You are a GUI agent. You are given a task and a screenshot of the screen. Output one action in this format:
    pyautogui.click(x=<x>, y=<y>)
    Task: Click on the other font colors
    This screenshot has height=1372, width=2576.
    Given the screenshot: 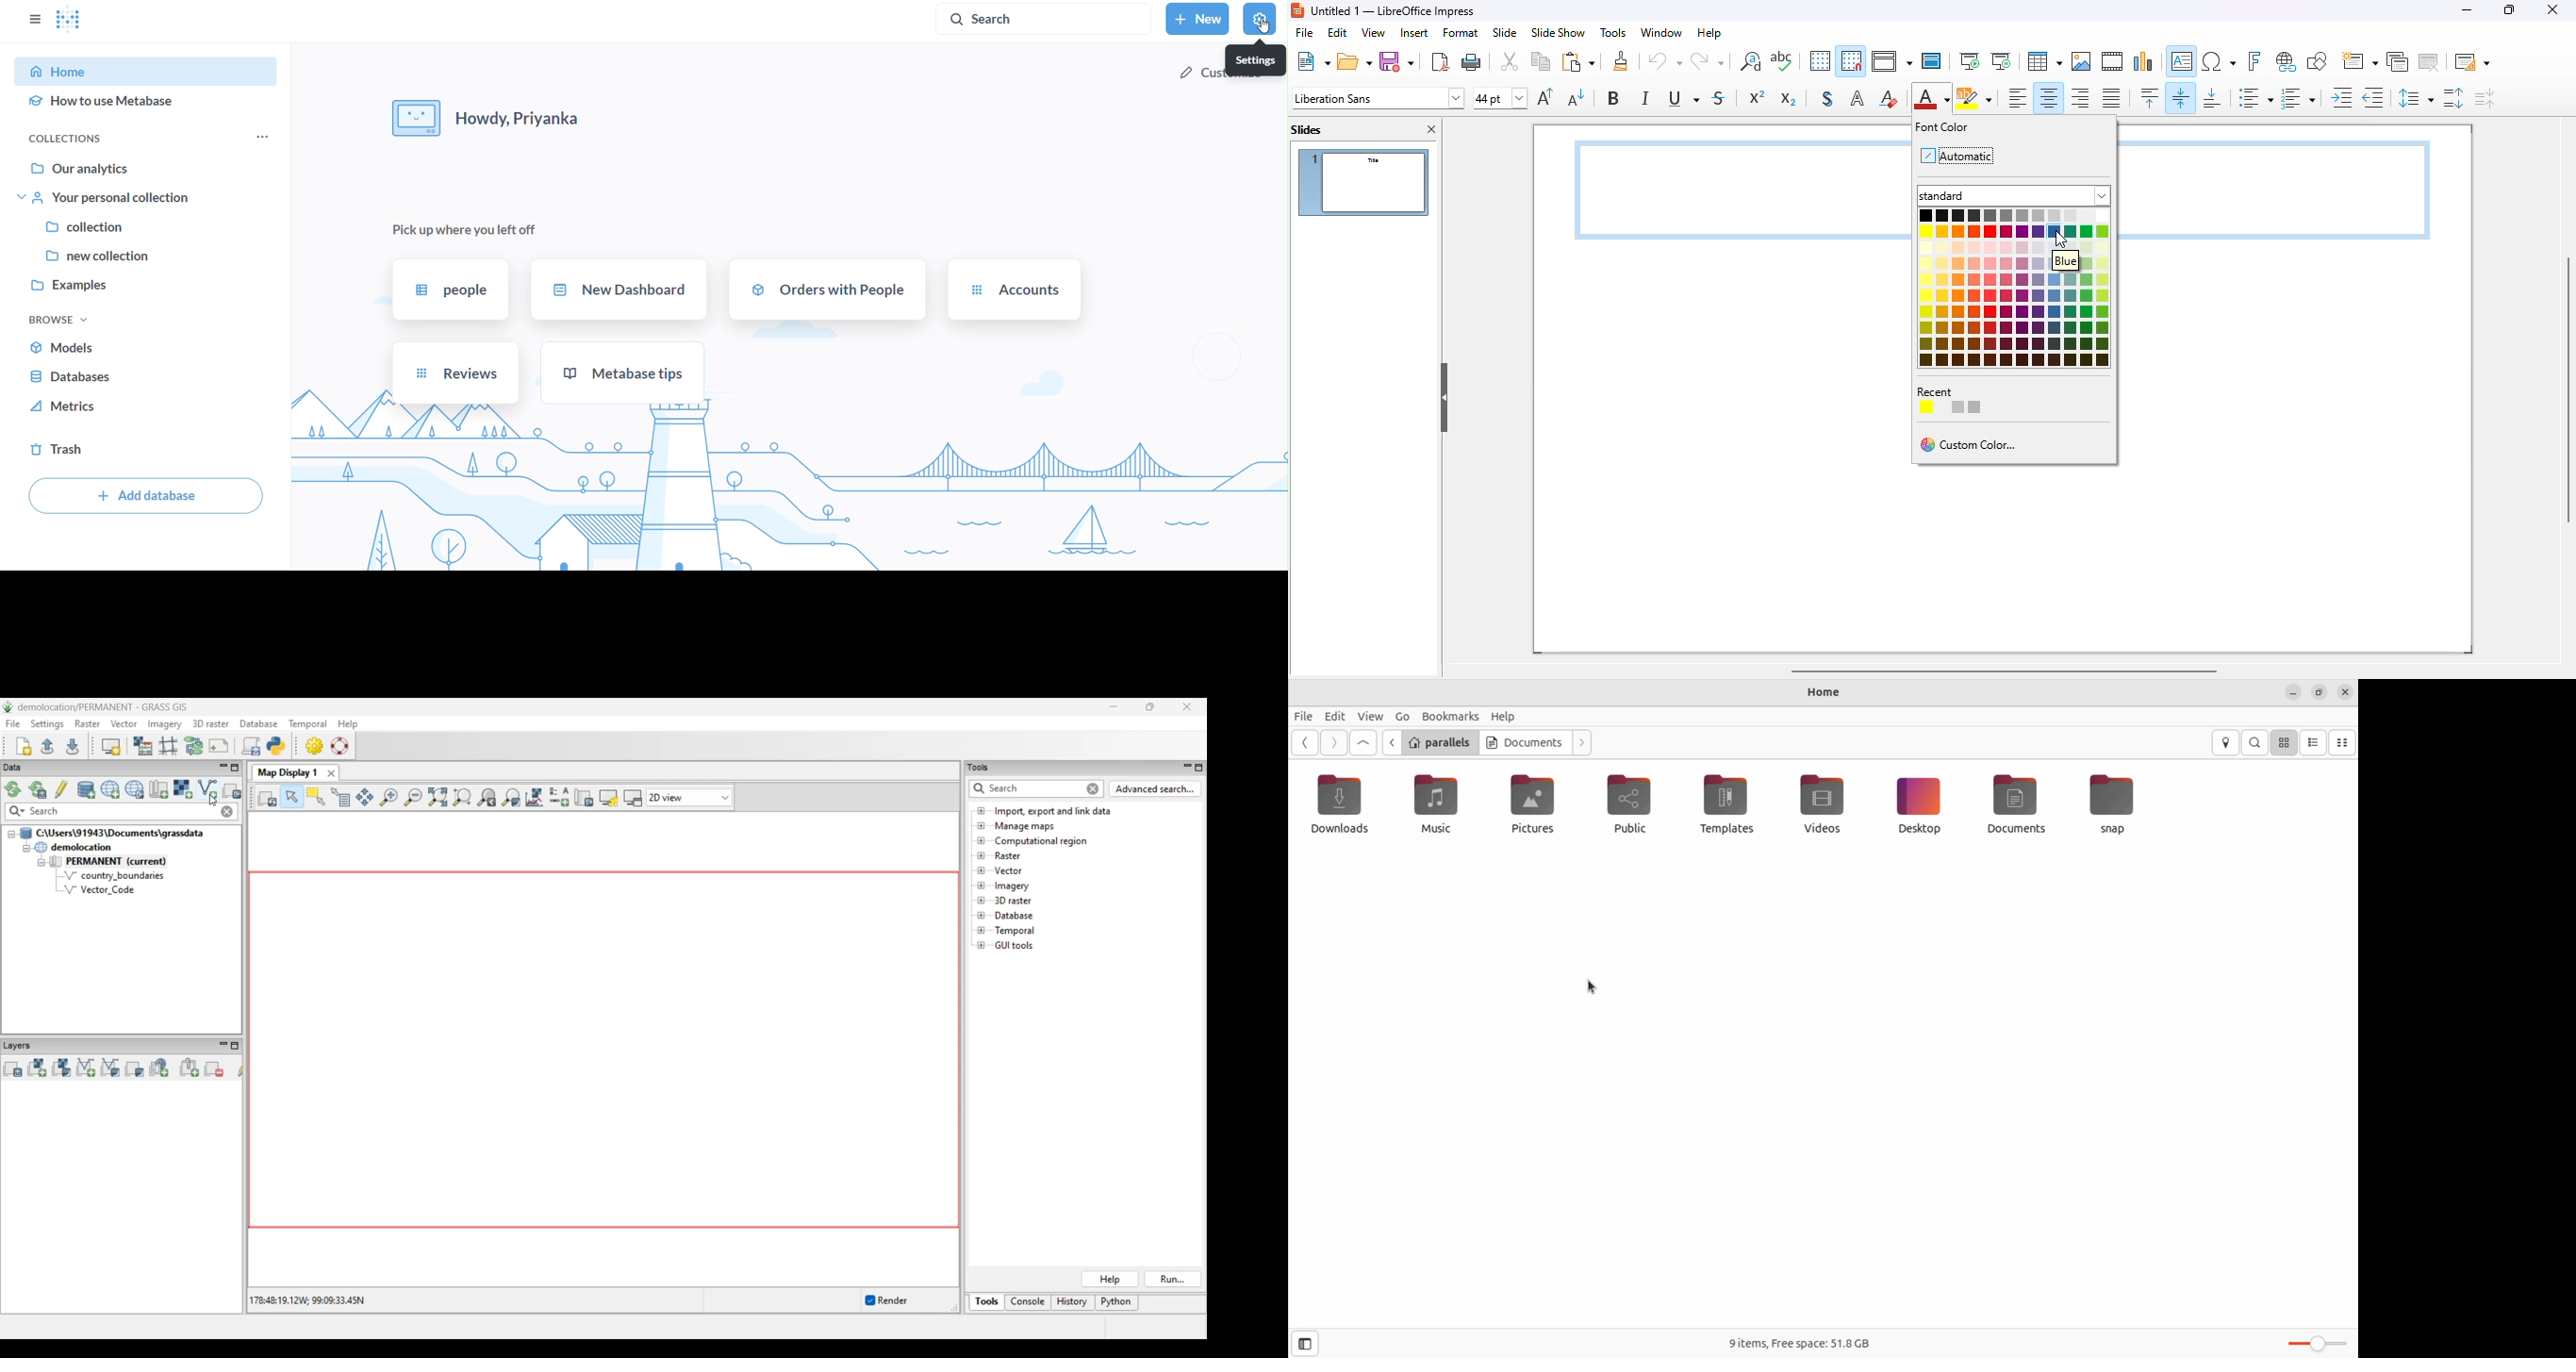 What is the action you would take?
    pyautogui.click(x=2017, y=320)
    